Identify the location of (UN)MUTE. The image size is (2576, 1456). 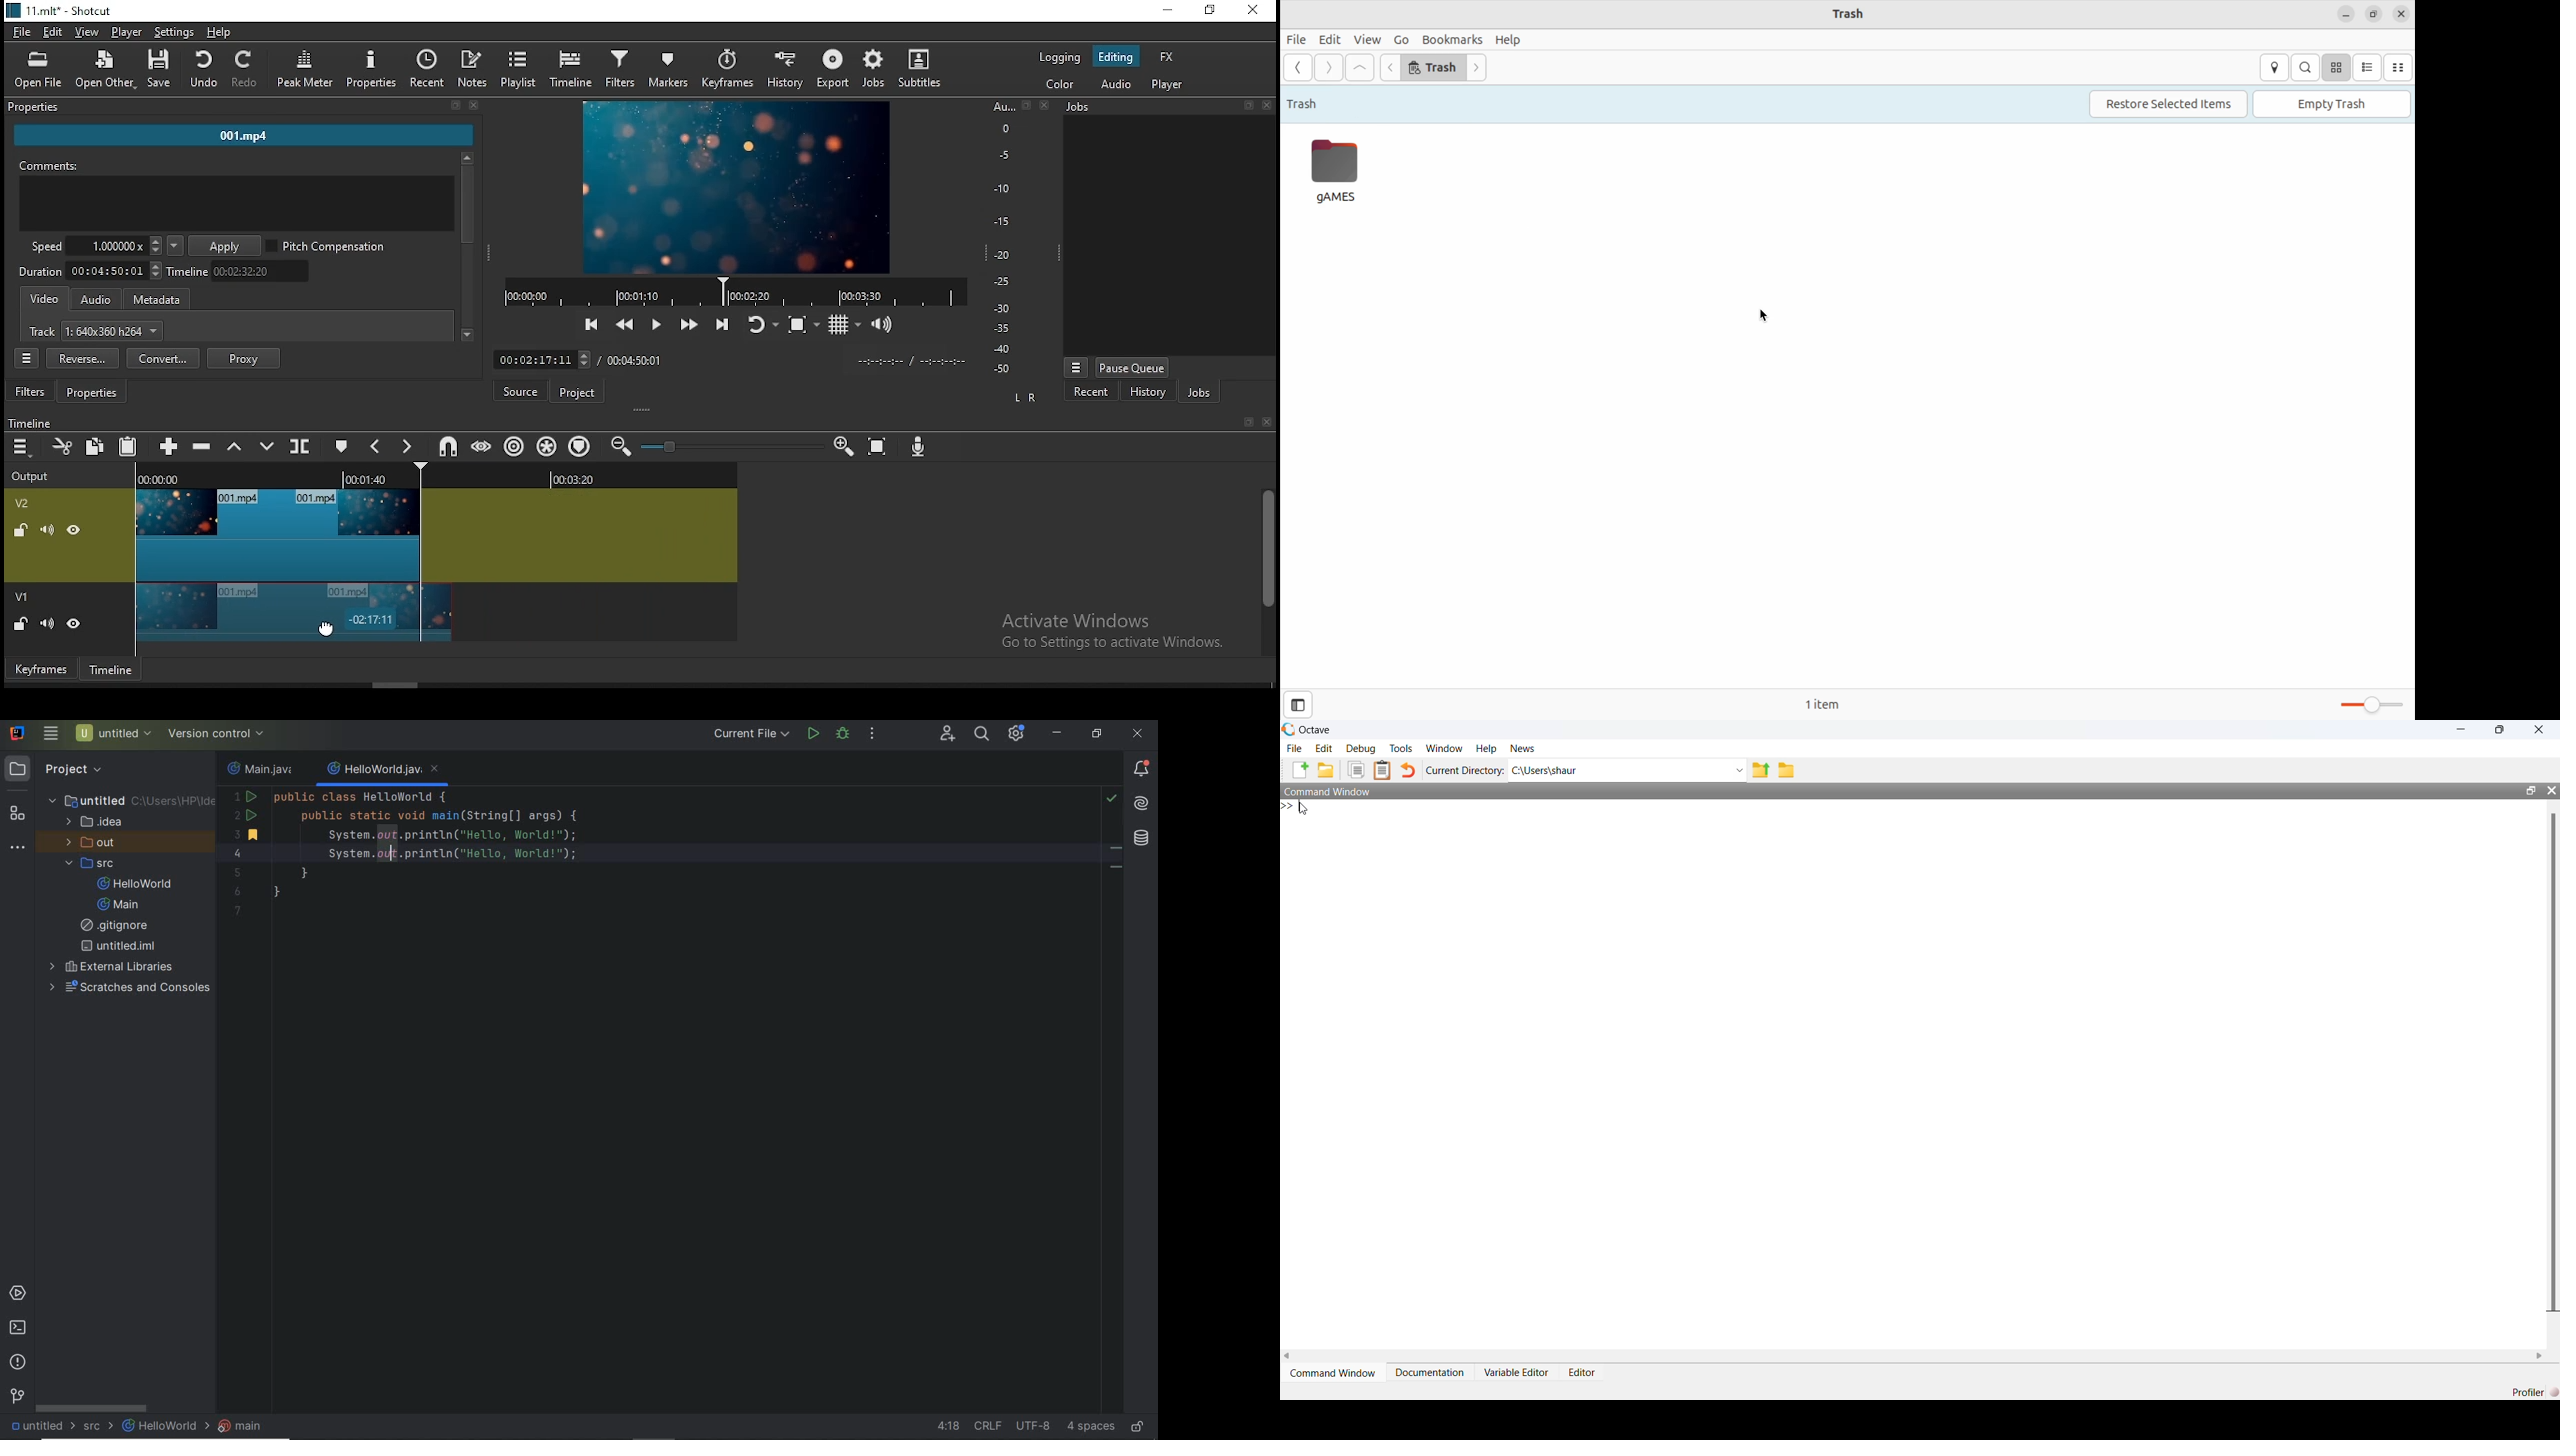
(45, 624).